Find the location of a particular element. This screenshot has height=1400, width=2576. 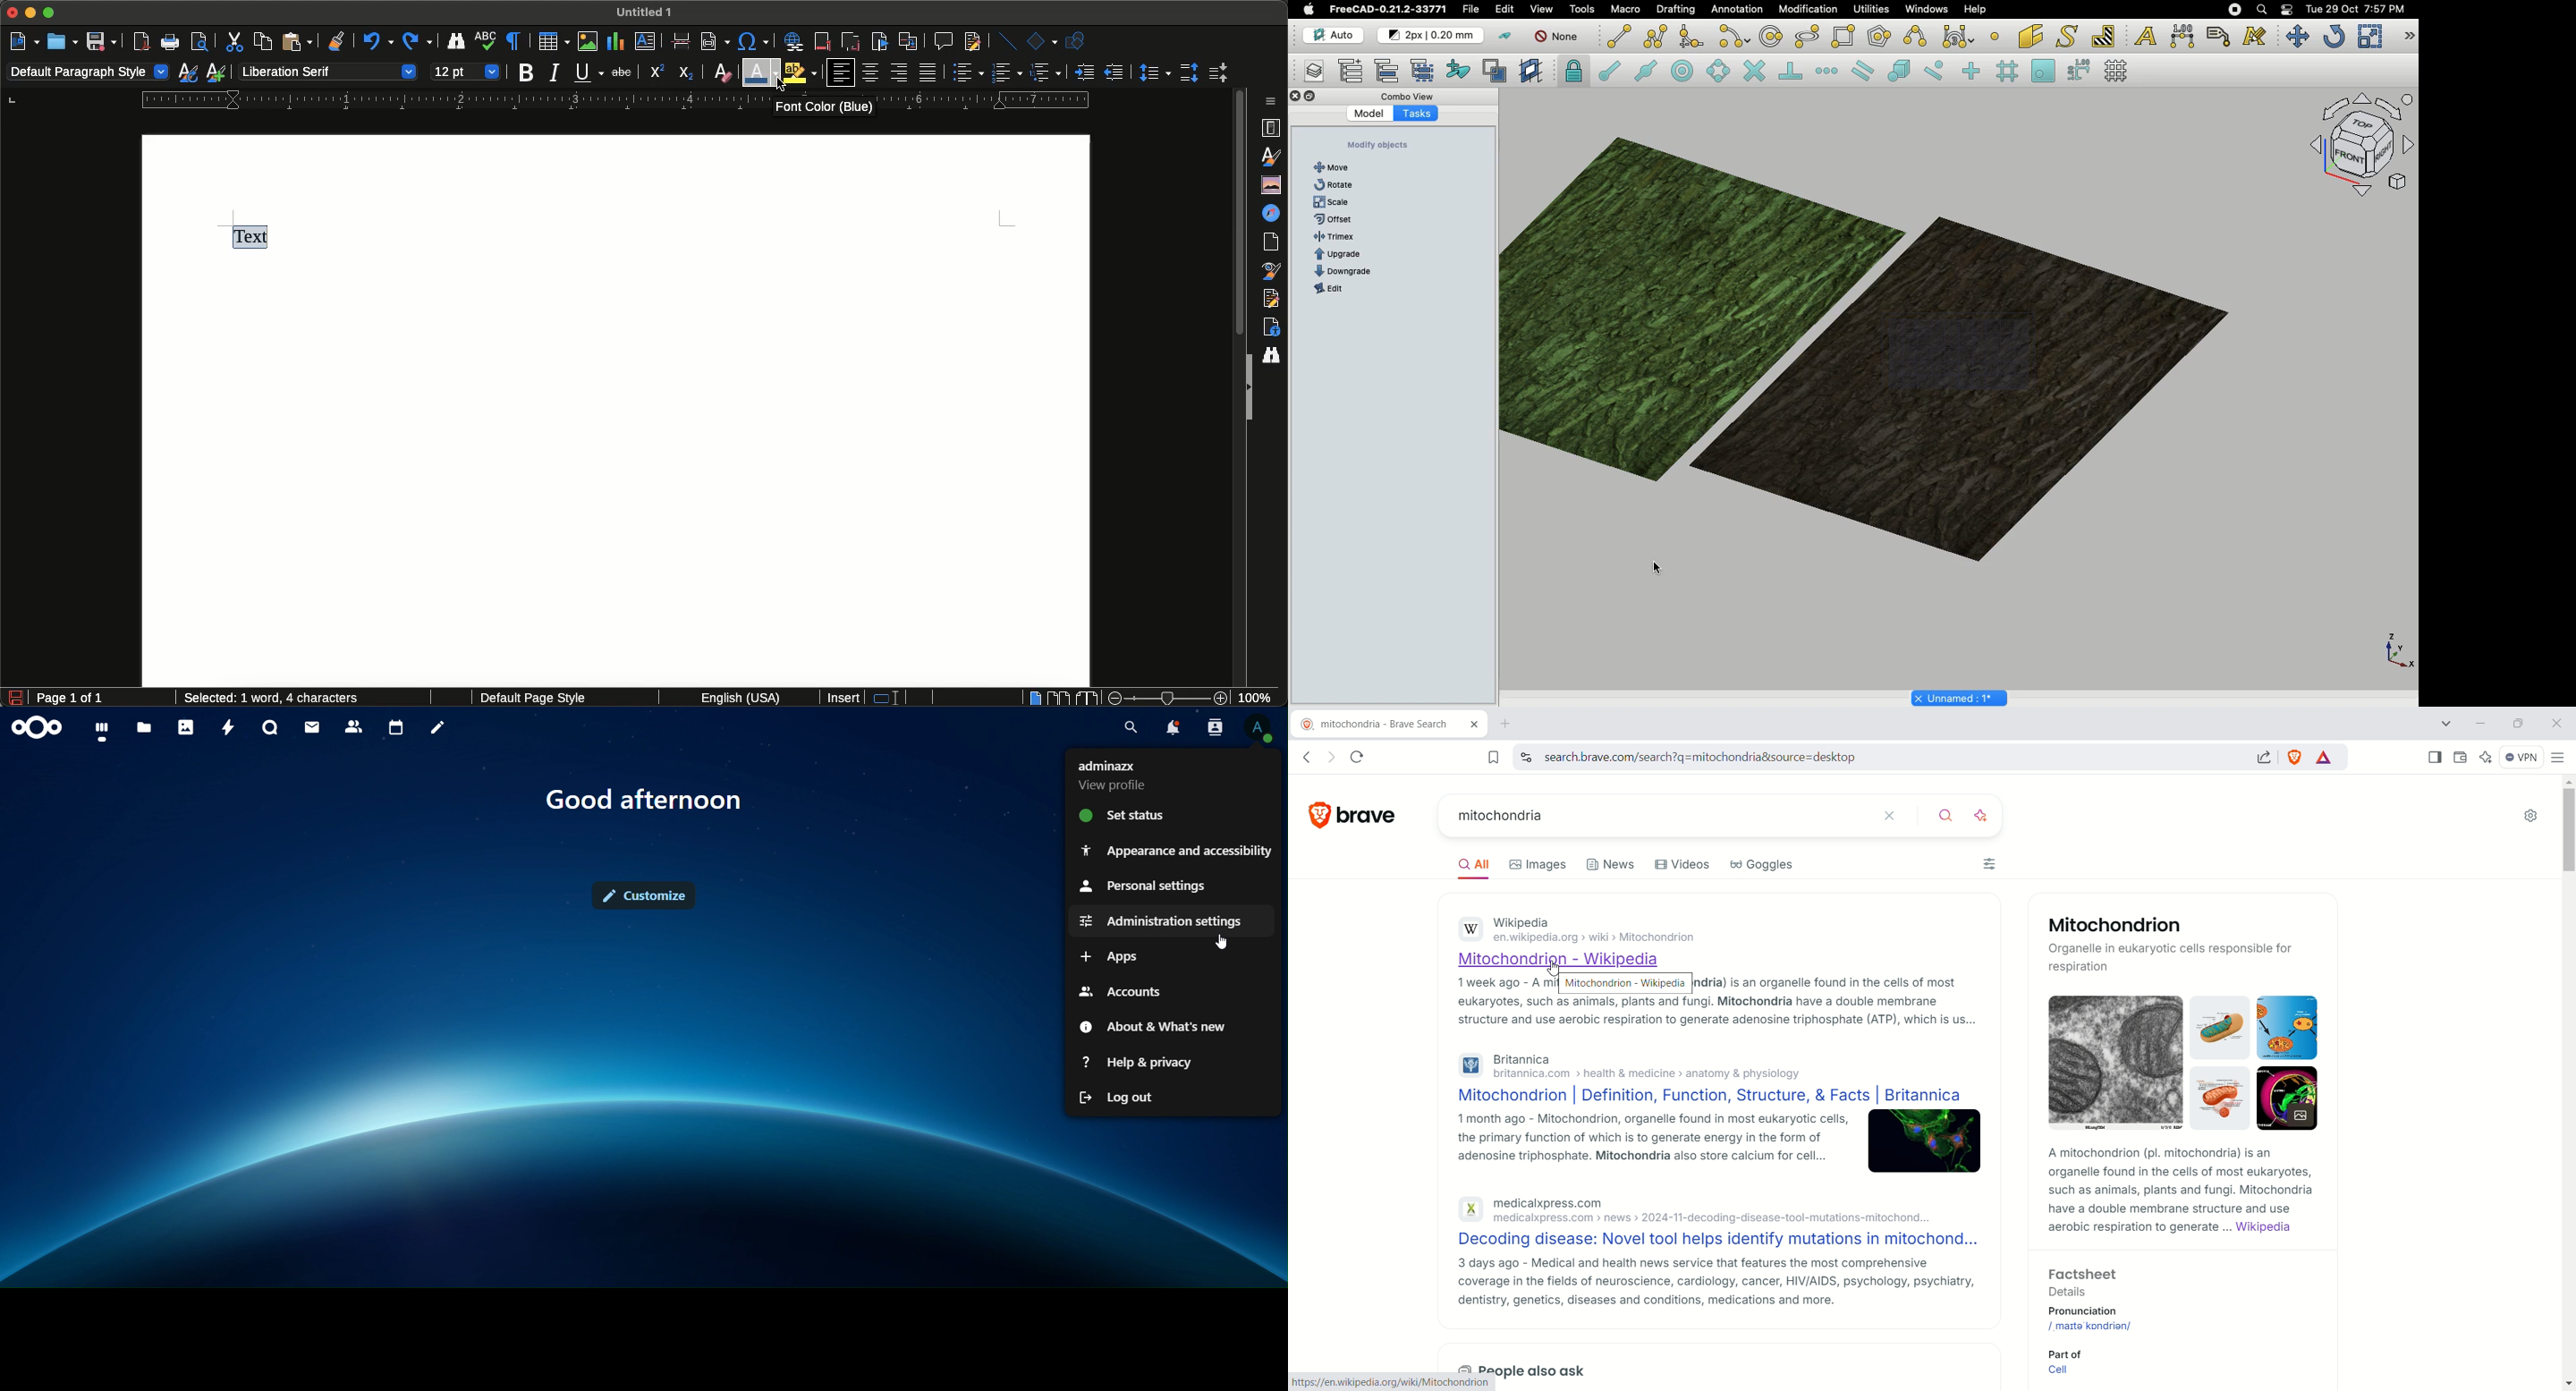

View Profile is located at coordinates (1259, 728).